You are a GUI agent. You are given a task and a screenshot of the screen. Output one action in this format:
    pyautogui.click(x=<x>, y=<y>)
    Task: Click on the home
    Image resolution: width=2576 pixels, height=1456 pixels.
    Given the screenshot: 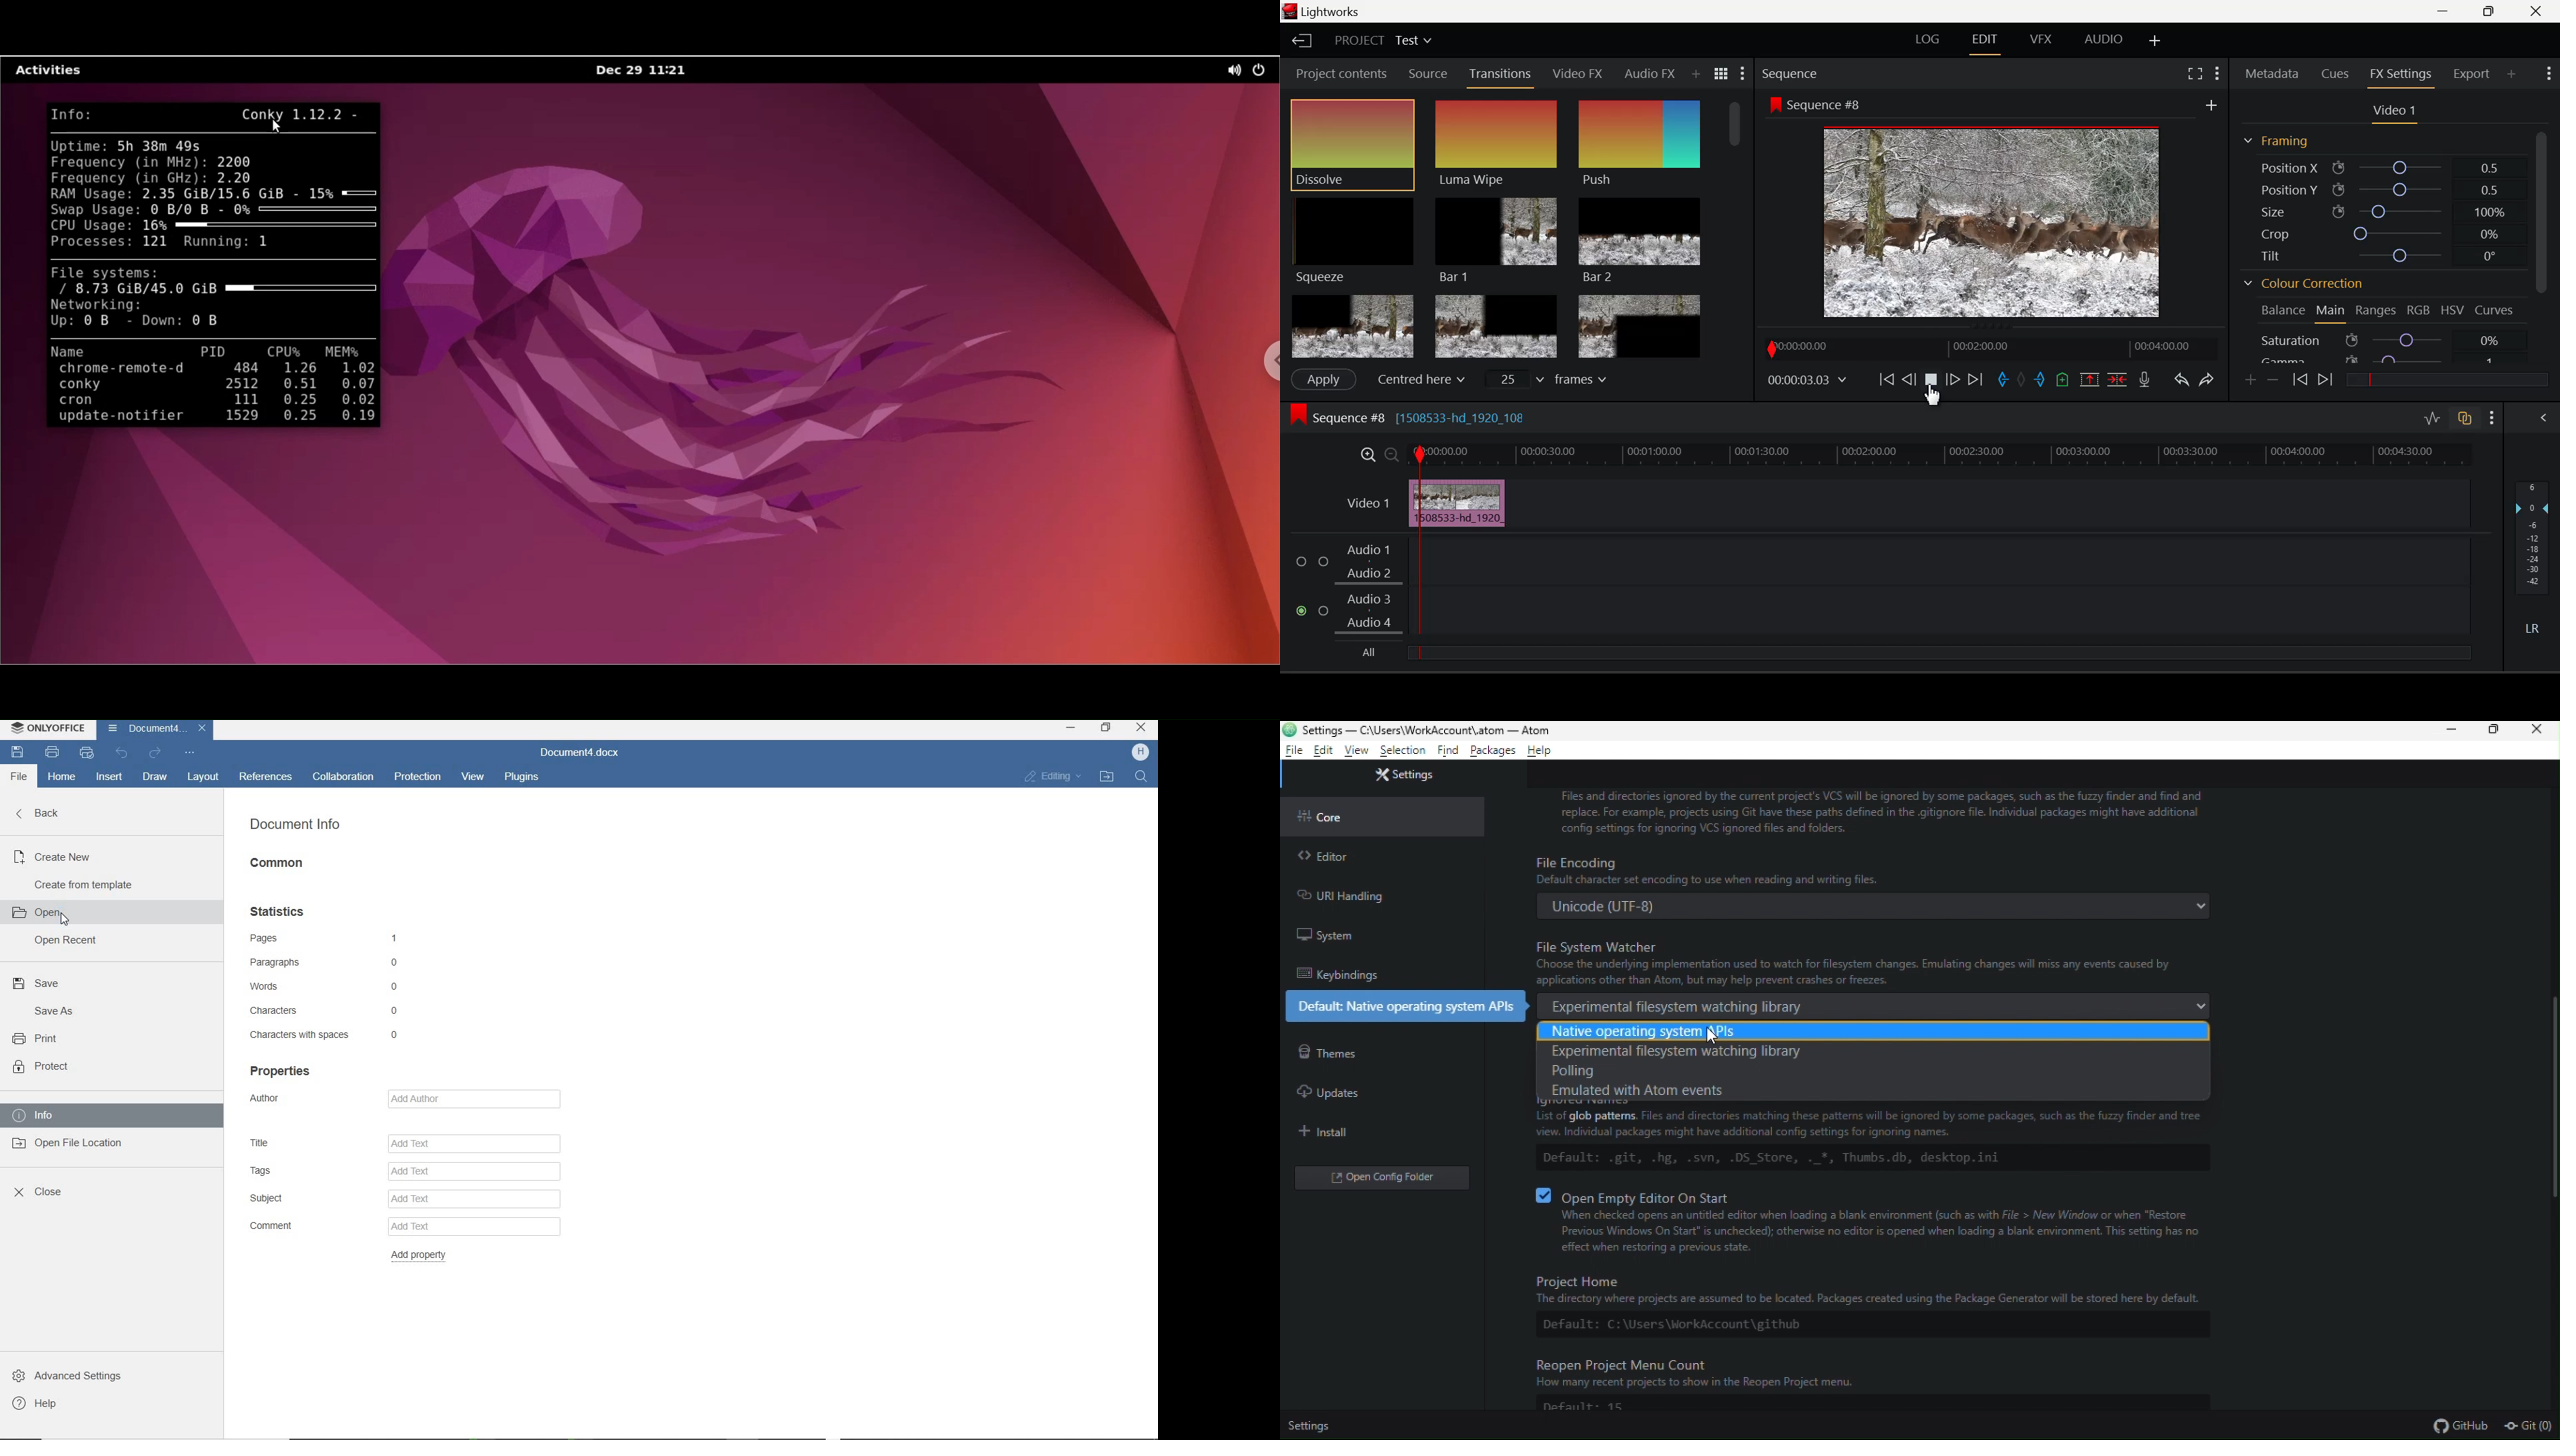 What is the action you would take?
    pyautogui.click(x=61, y=778)
    